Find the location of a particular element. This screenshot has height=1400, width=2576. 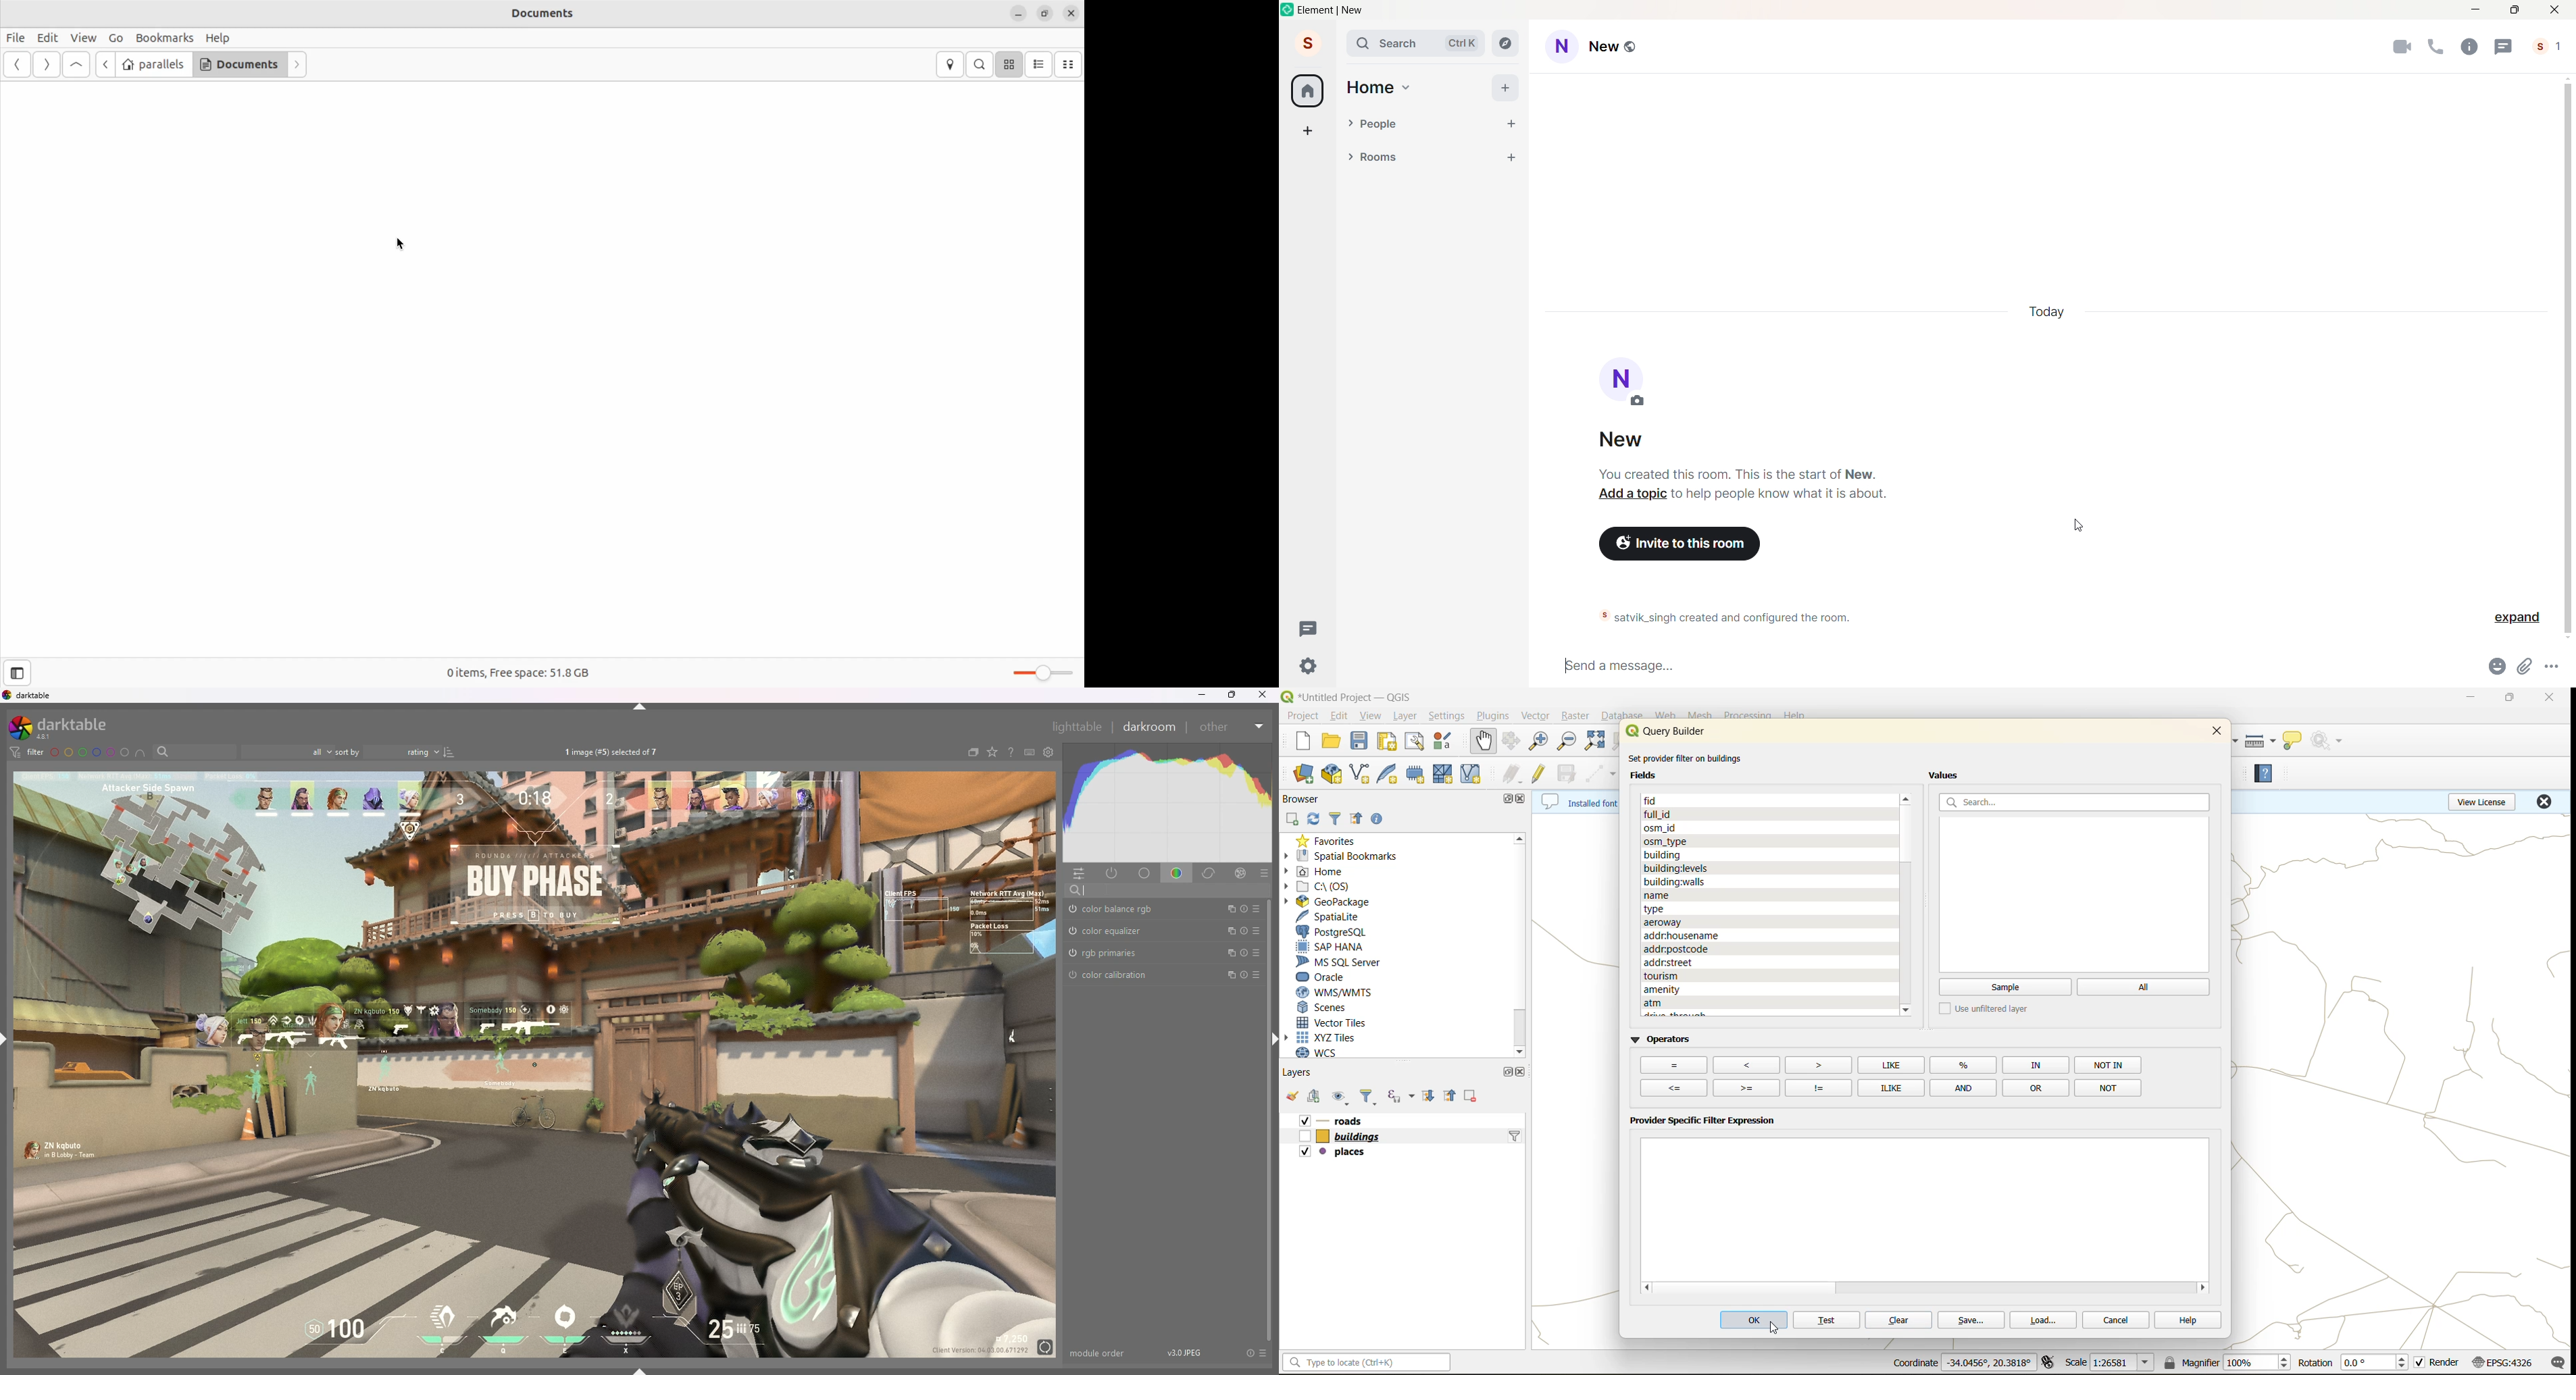

fields is located at coordinates (1689, 988).